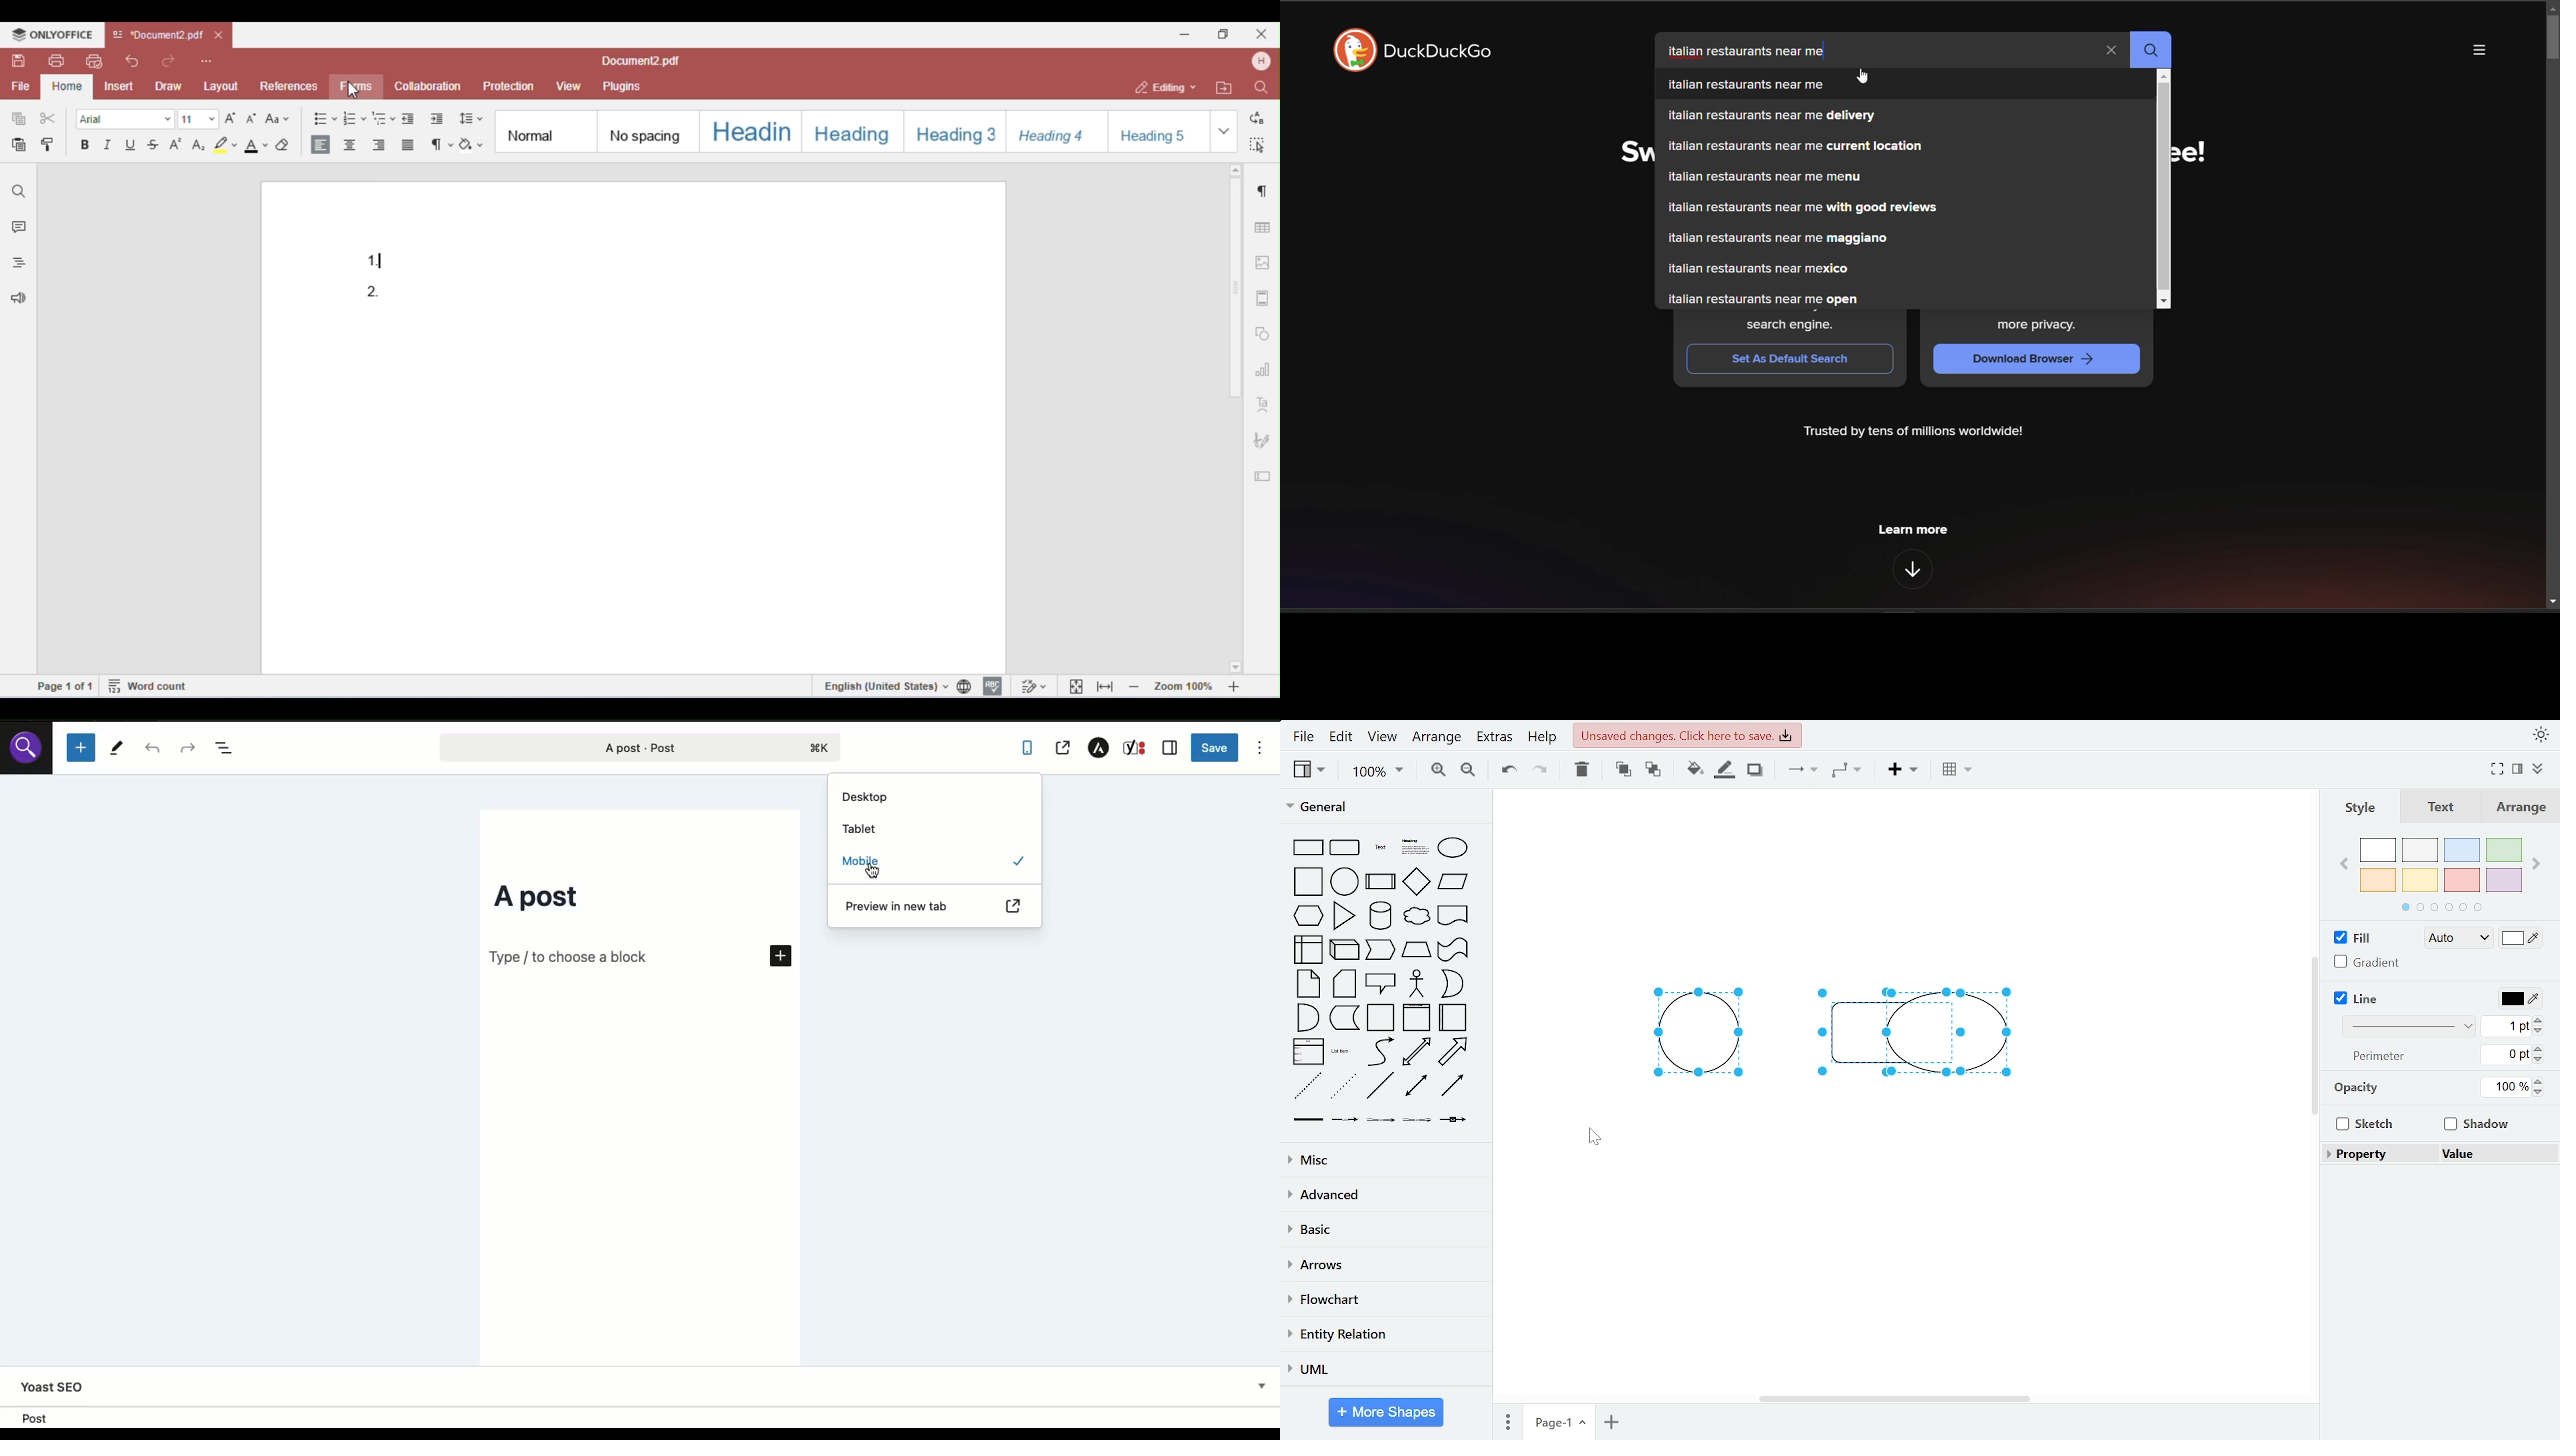 The image size is (2576, 1456). Describe the element at coordinates (2353, 936) in the screenshot. I see `Fill` at that location.